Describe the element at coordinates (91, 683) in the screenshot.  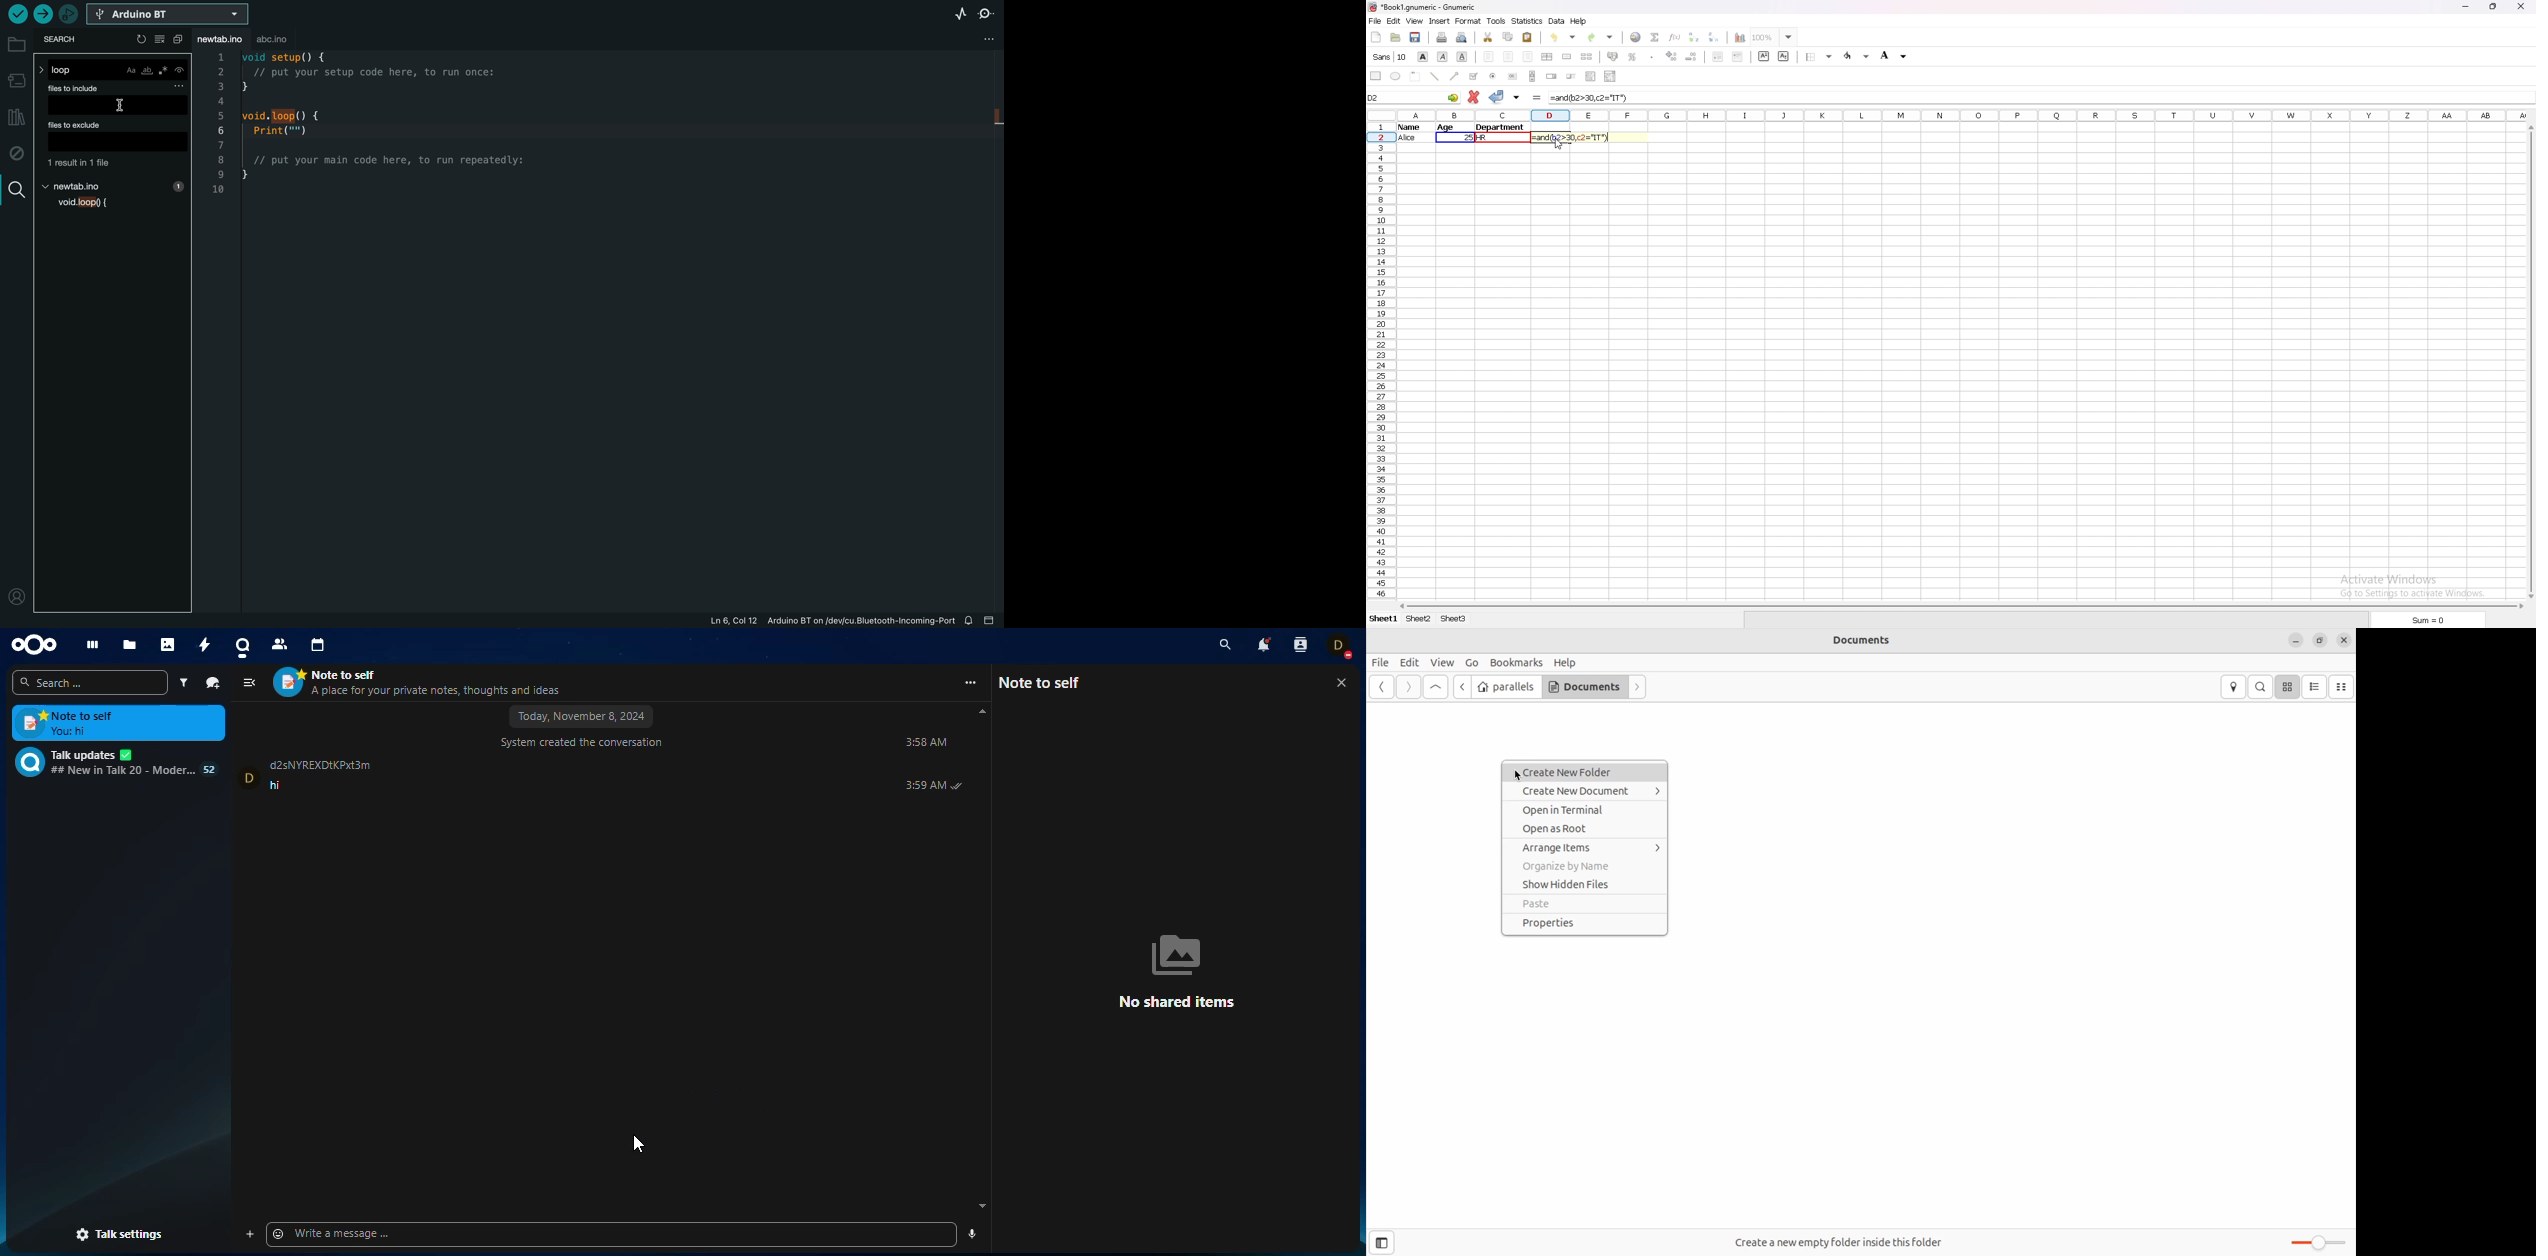
I see `search` at that location.